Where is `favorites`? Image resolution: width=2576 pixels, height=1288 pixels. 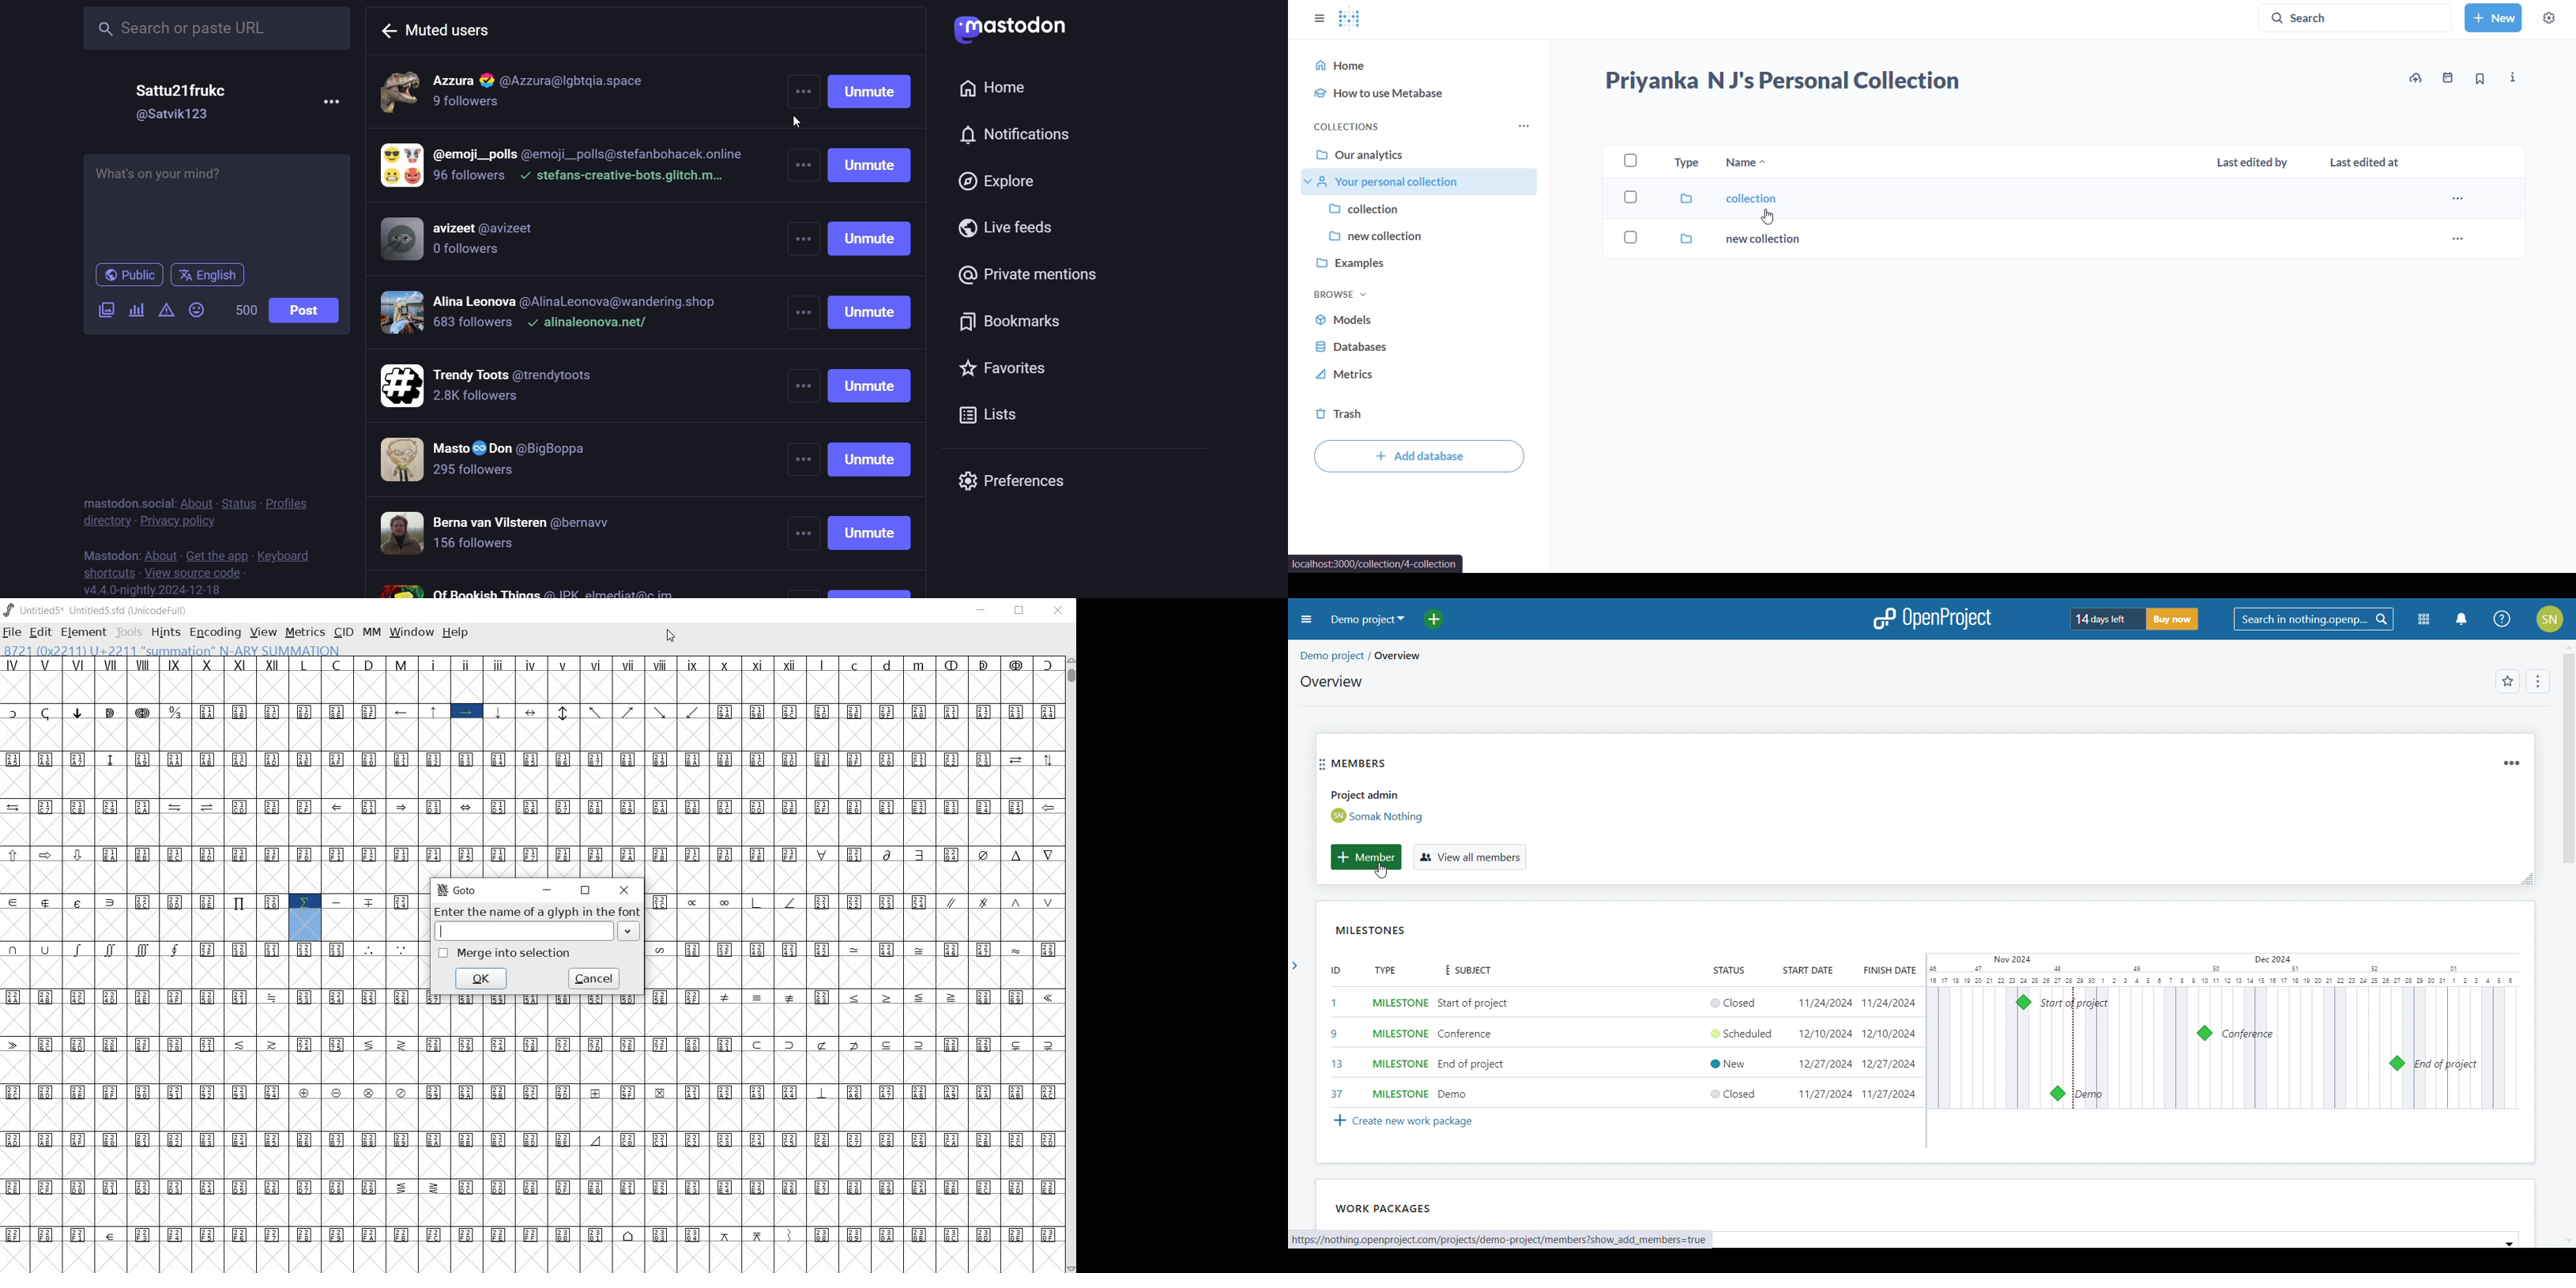
favorites is located at coordinates (1004, 370).